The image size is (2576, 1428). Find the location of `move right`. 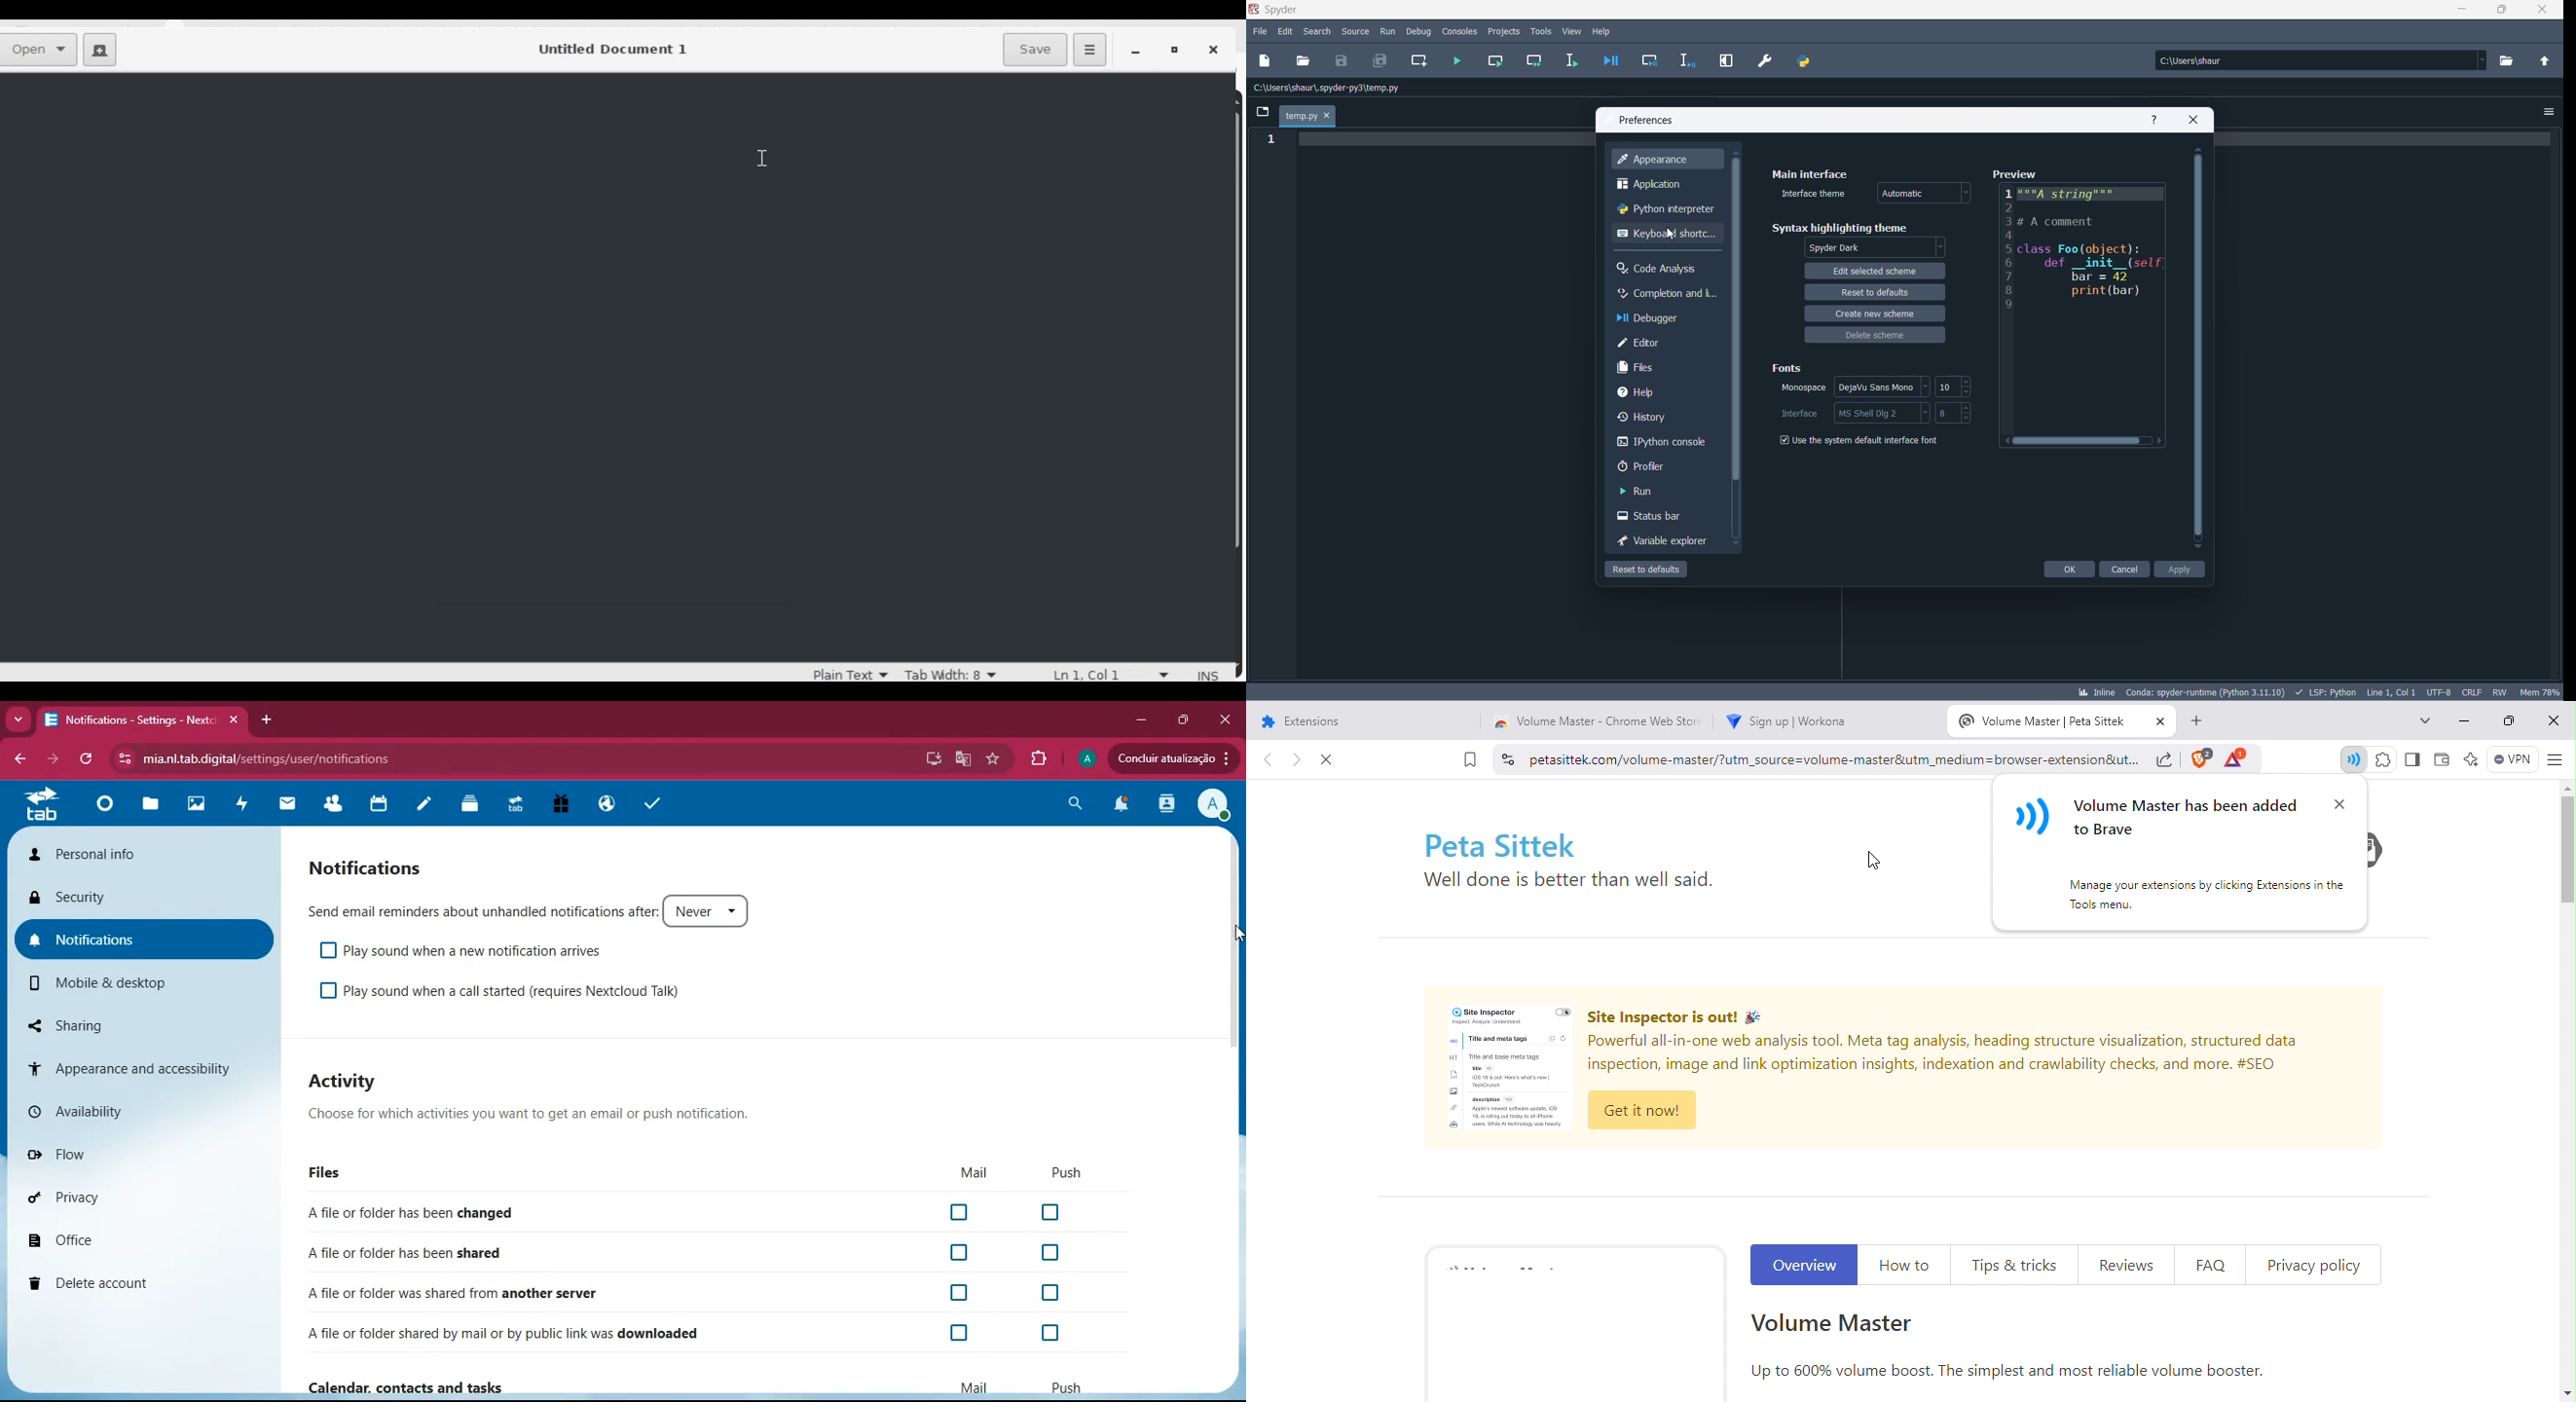

move right is located at coordinates (2006, 441).